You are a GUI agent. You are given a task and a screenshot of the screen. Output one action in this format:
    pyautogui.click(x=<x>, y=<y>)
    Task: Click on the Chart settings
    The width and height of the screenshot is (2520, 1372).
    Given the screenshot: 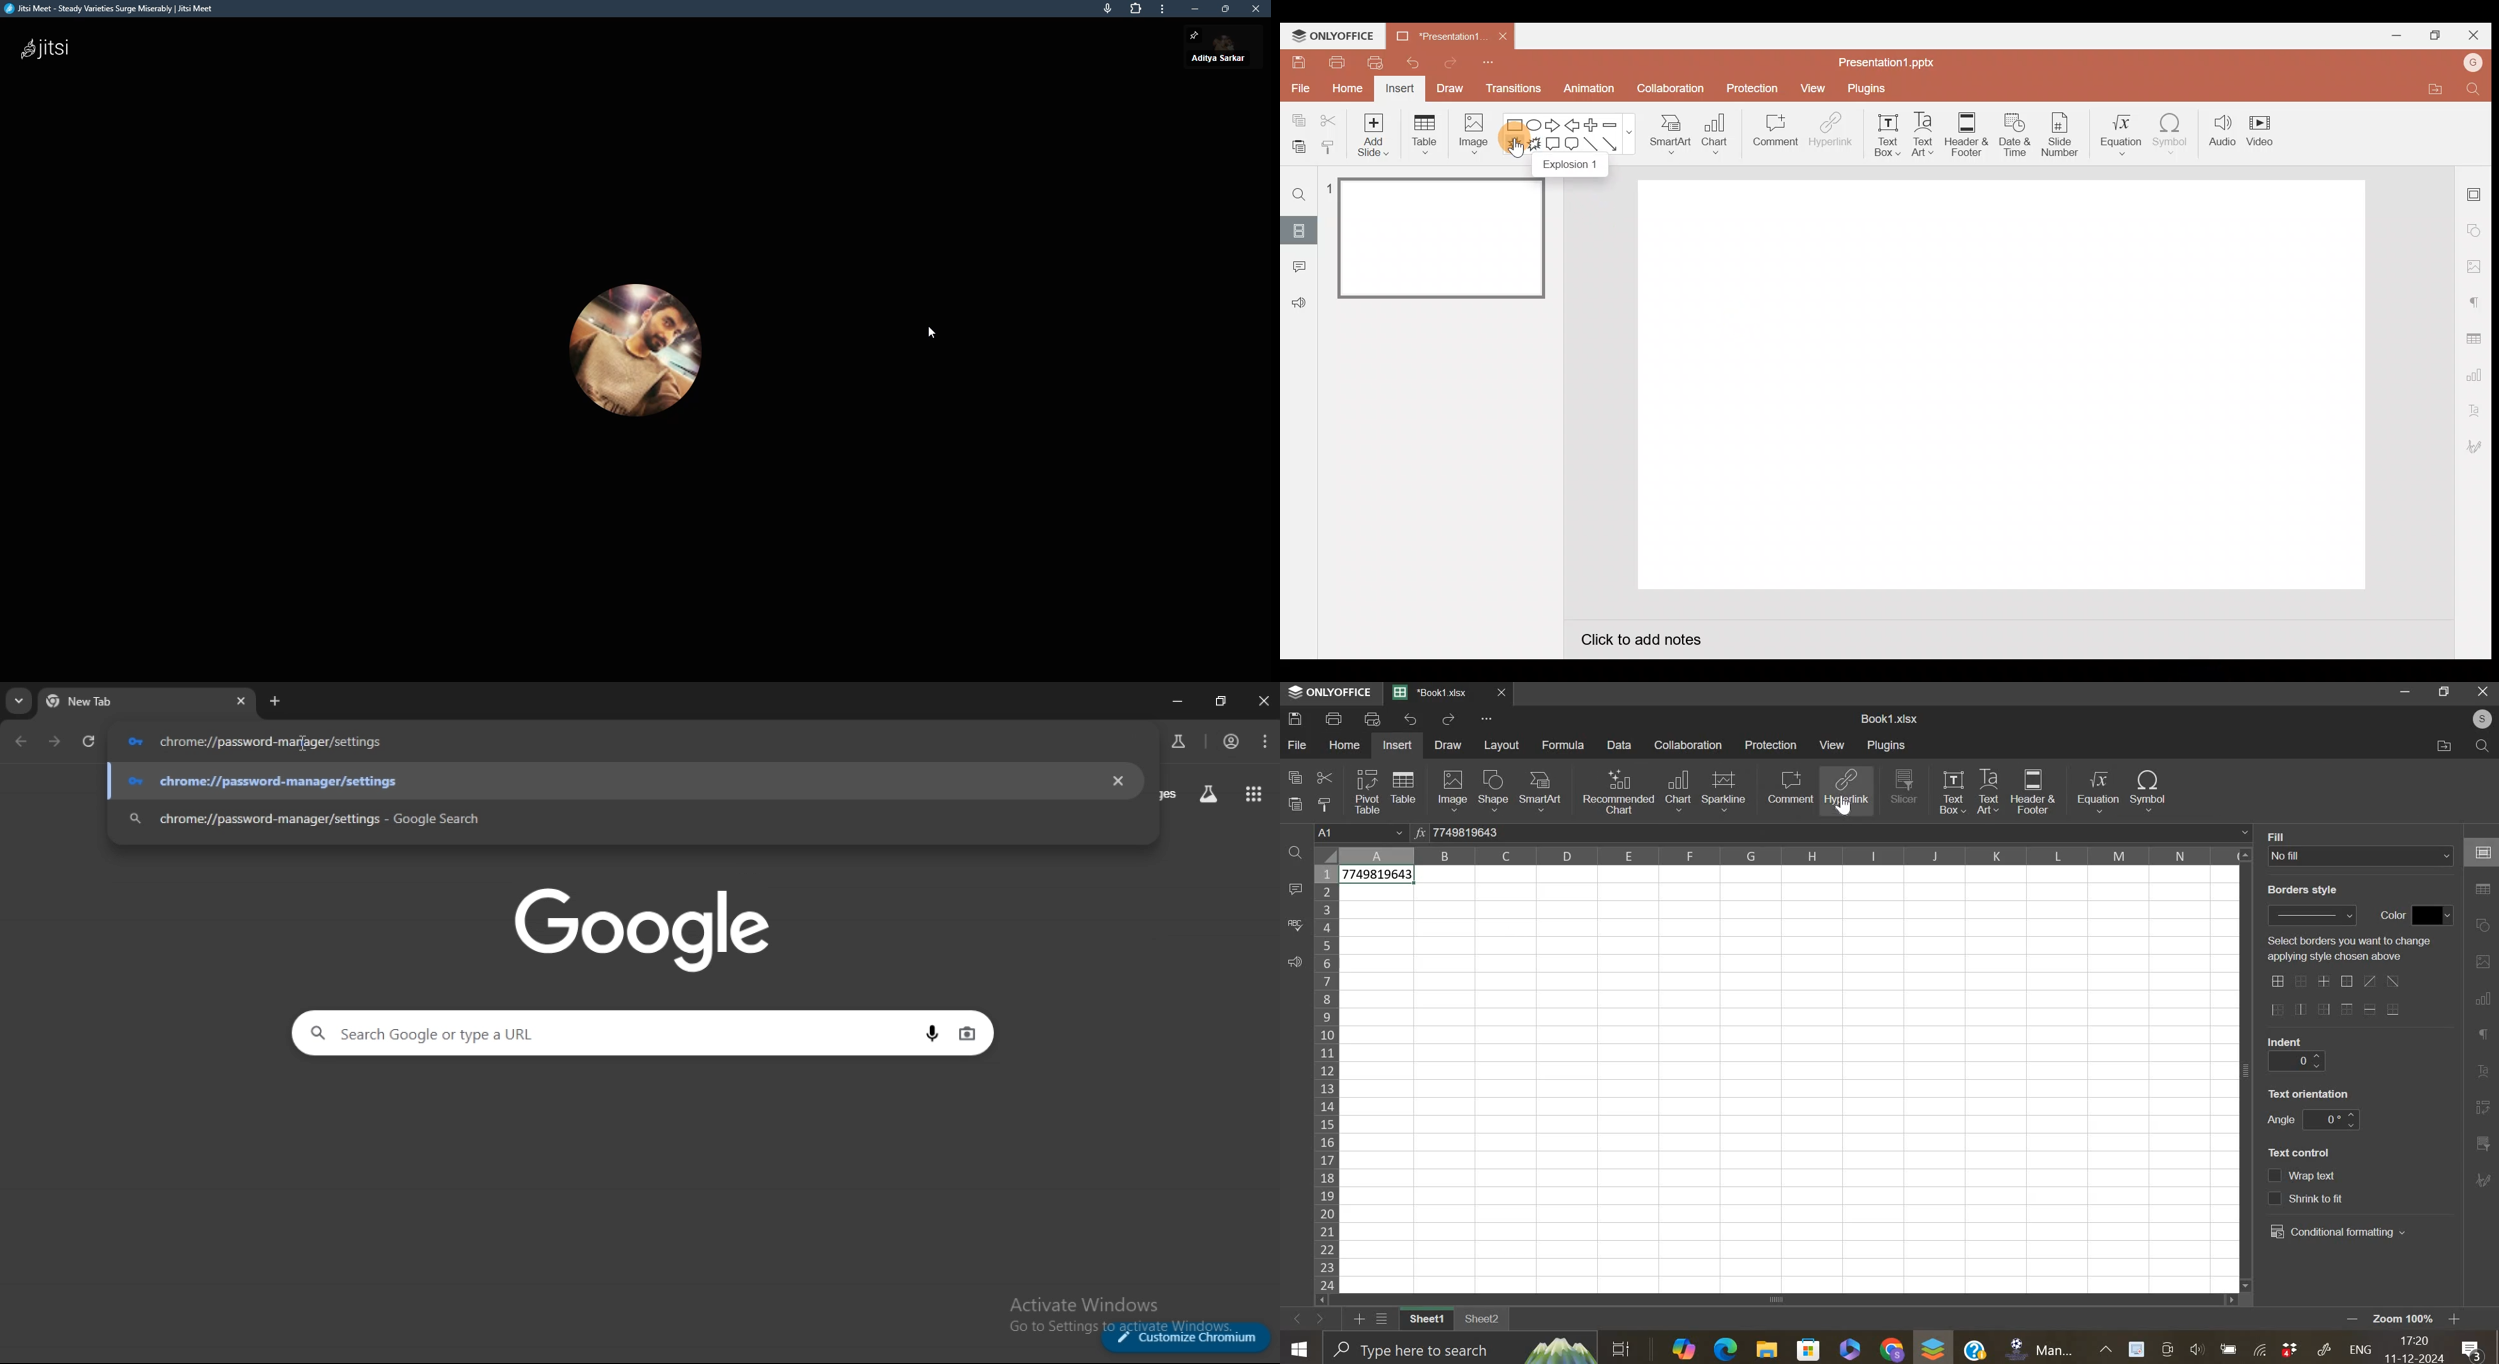 What is the action you would take?
    pyautogui.click(x=2476, y=373)
    